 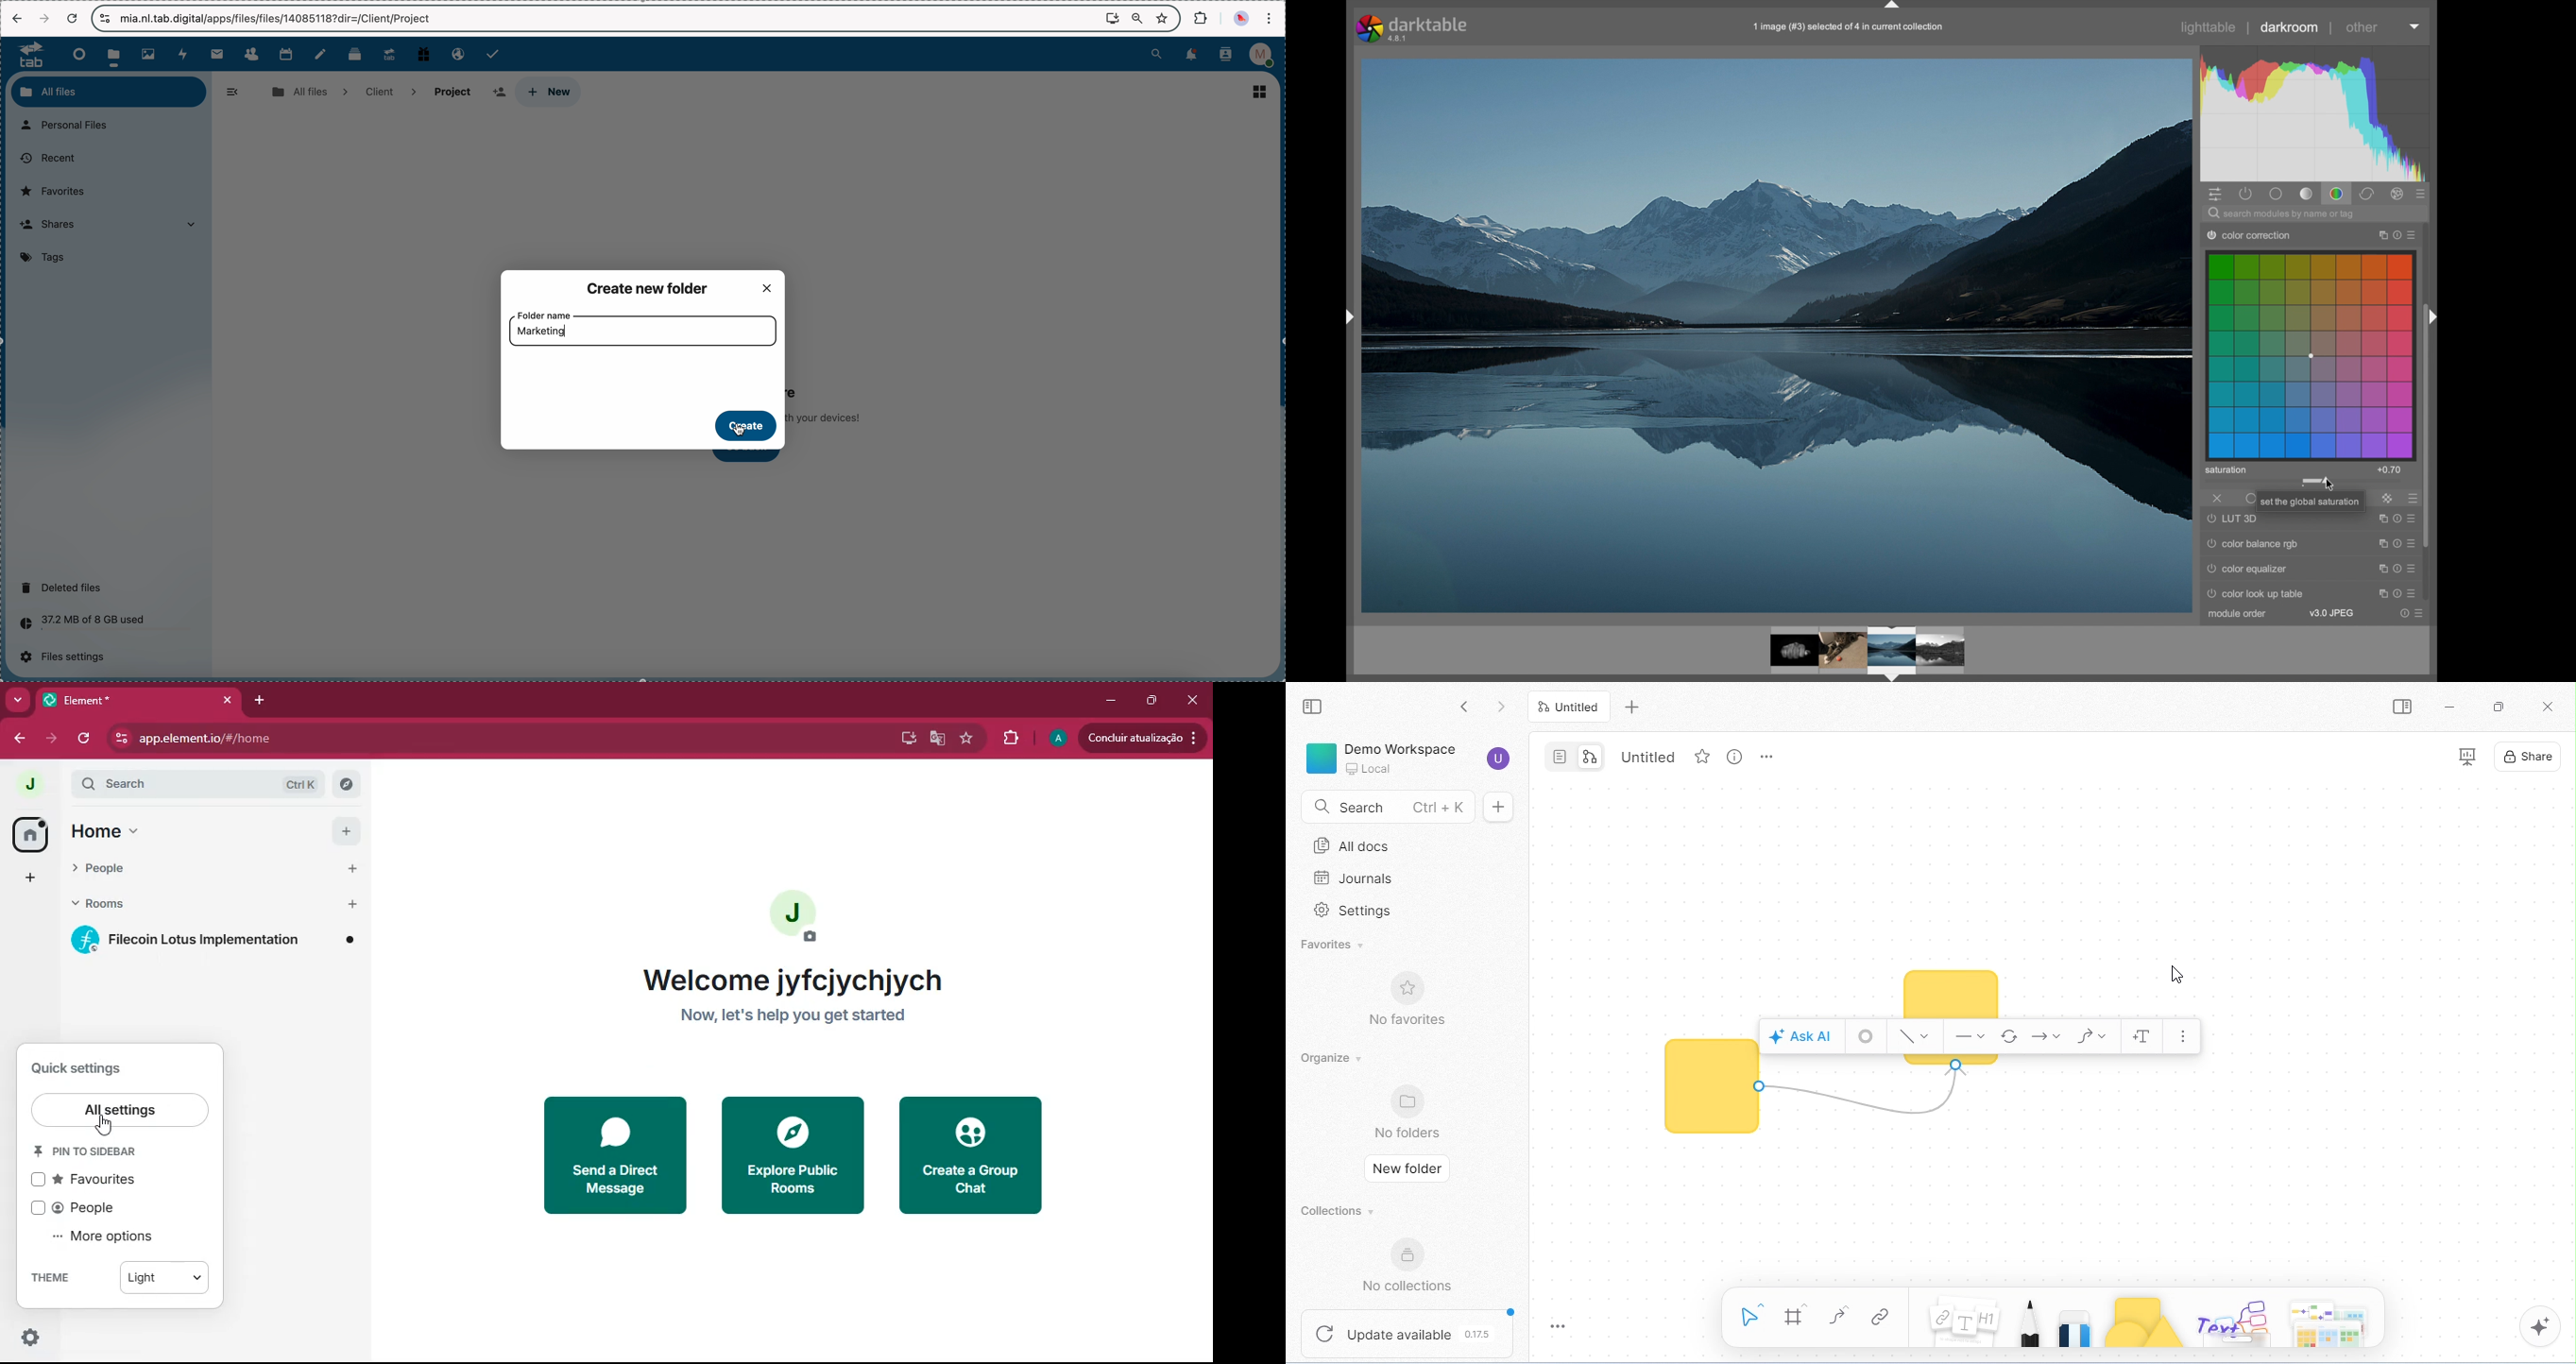 What do you see at coordinates (453, 91) in the screenshot?
I see `project` at bounding box center [453, 91].